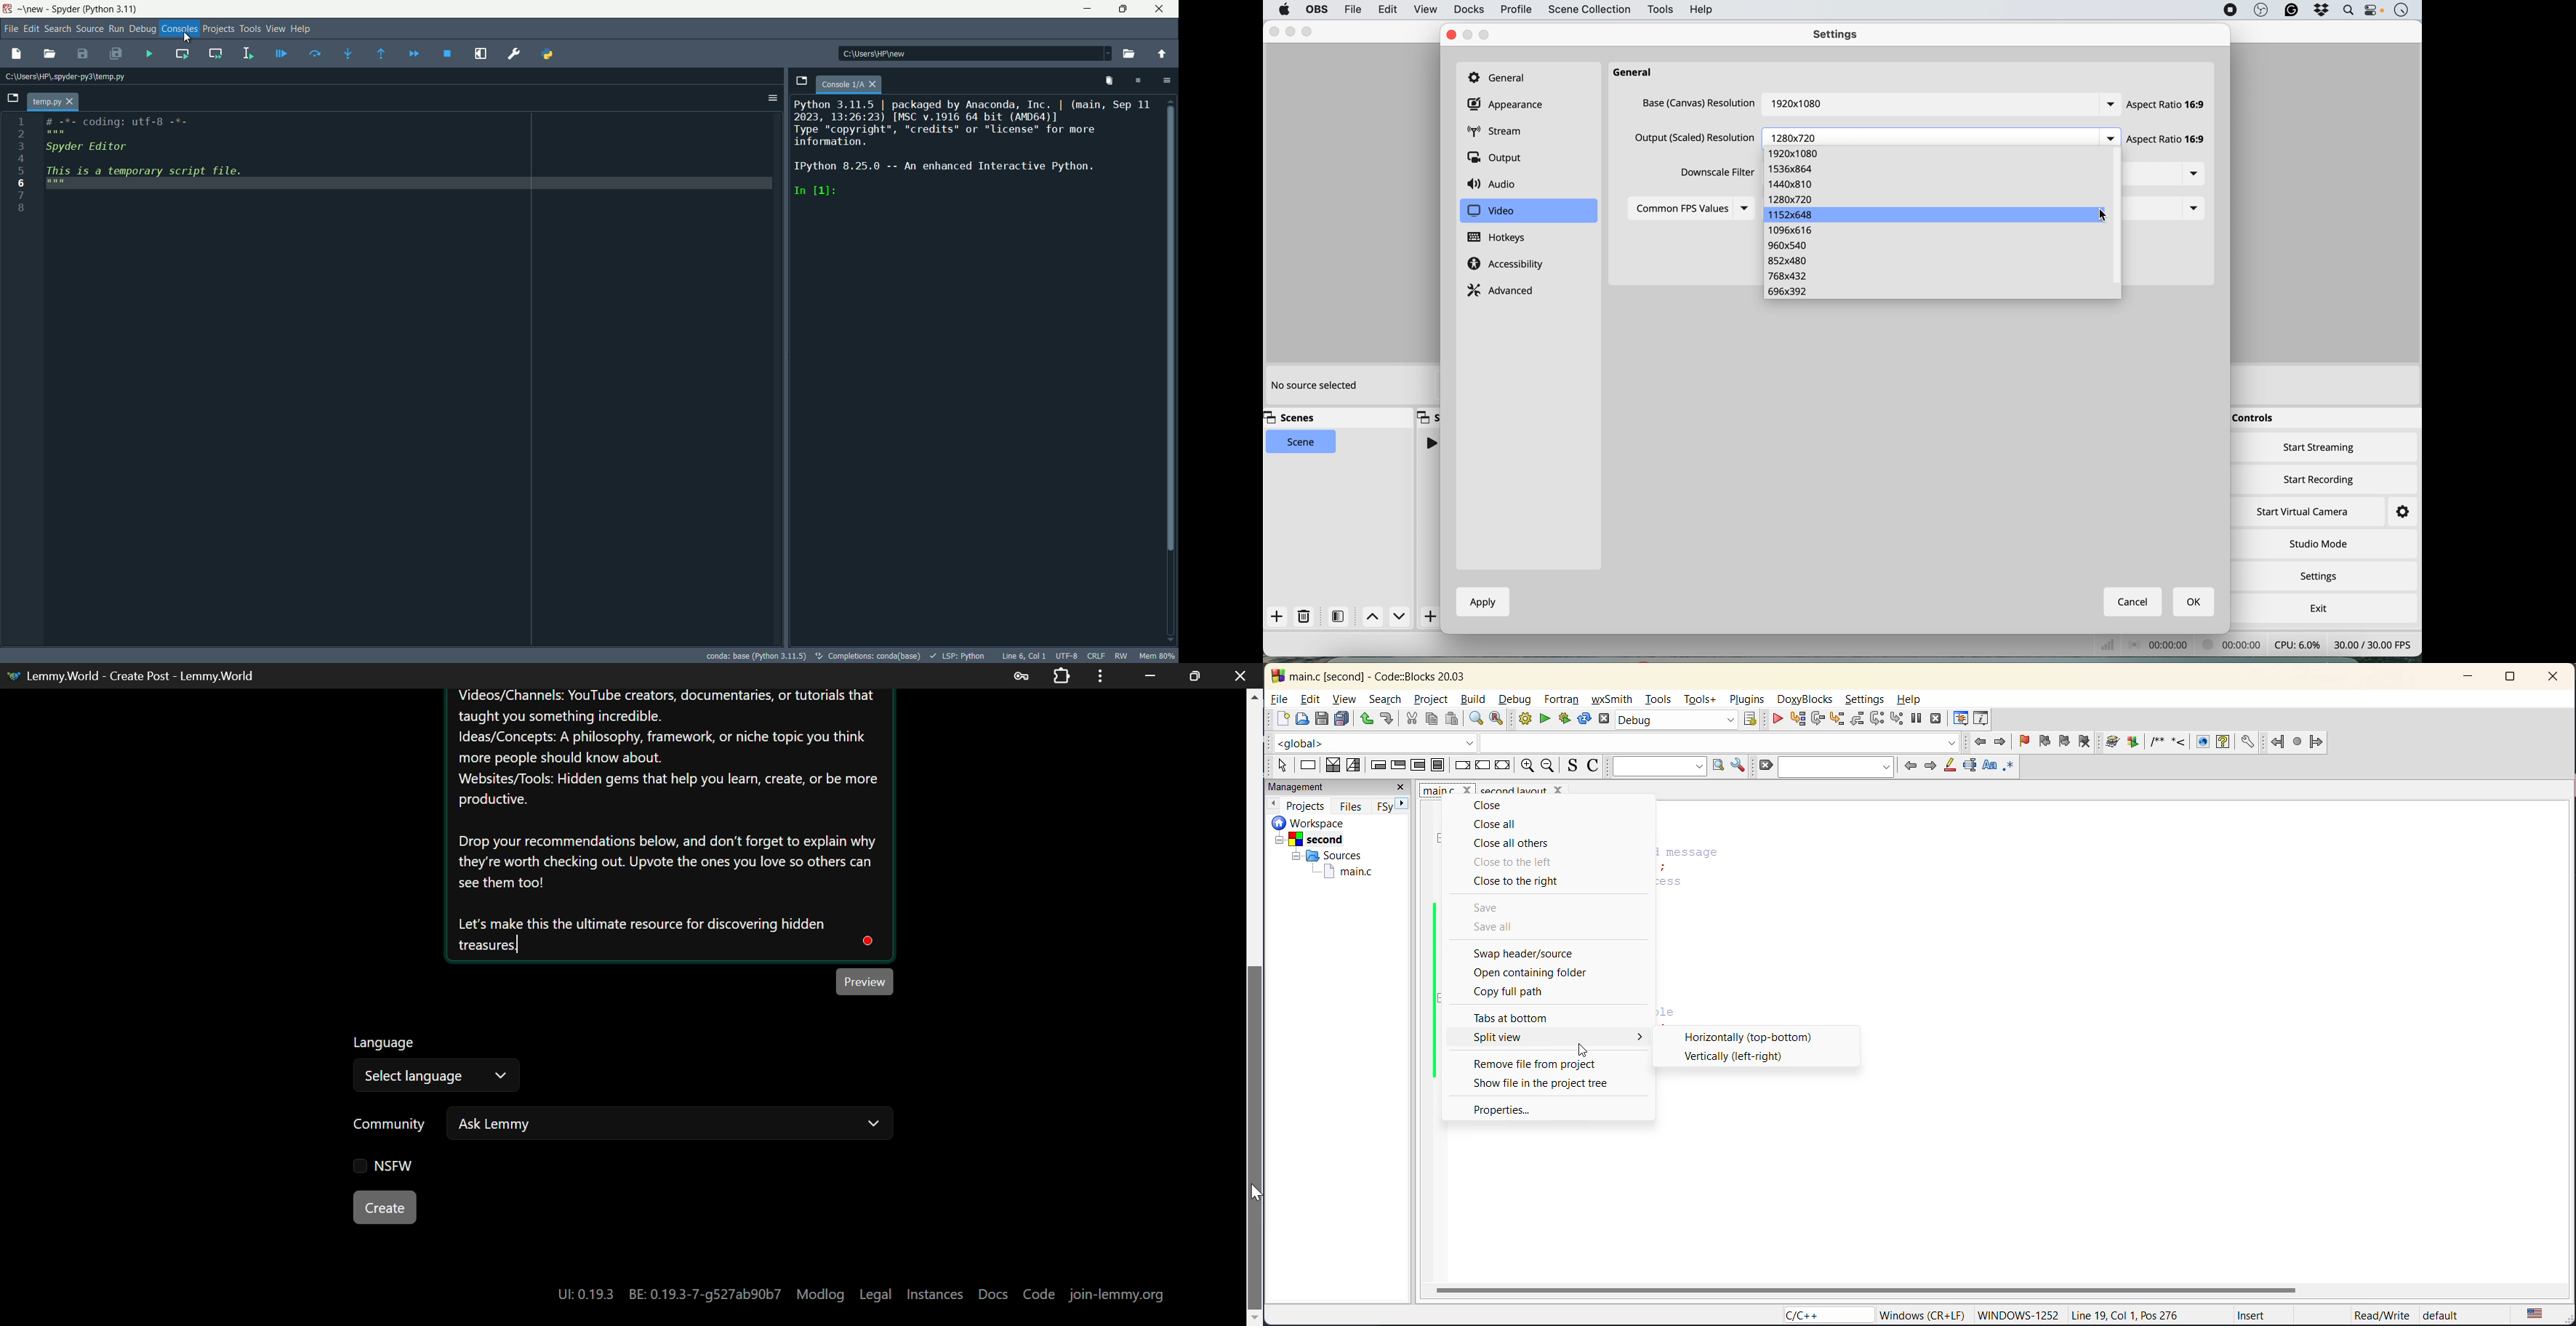 The image size is (2576, 1344). What do you see at coordinates (1508, 105) in the screenshot?
I see `appearance` at bounding box center [1508, 105].